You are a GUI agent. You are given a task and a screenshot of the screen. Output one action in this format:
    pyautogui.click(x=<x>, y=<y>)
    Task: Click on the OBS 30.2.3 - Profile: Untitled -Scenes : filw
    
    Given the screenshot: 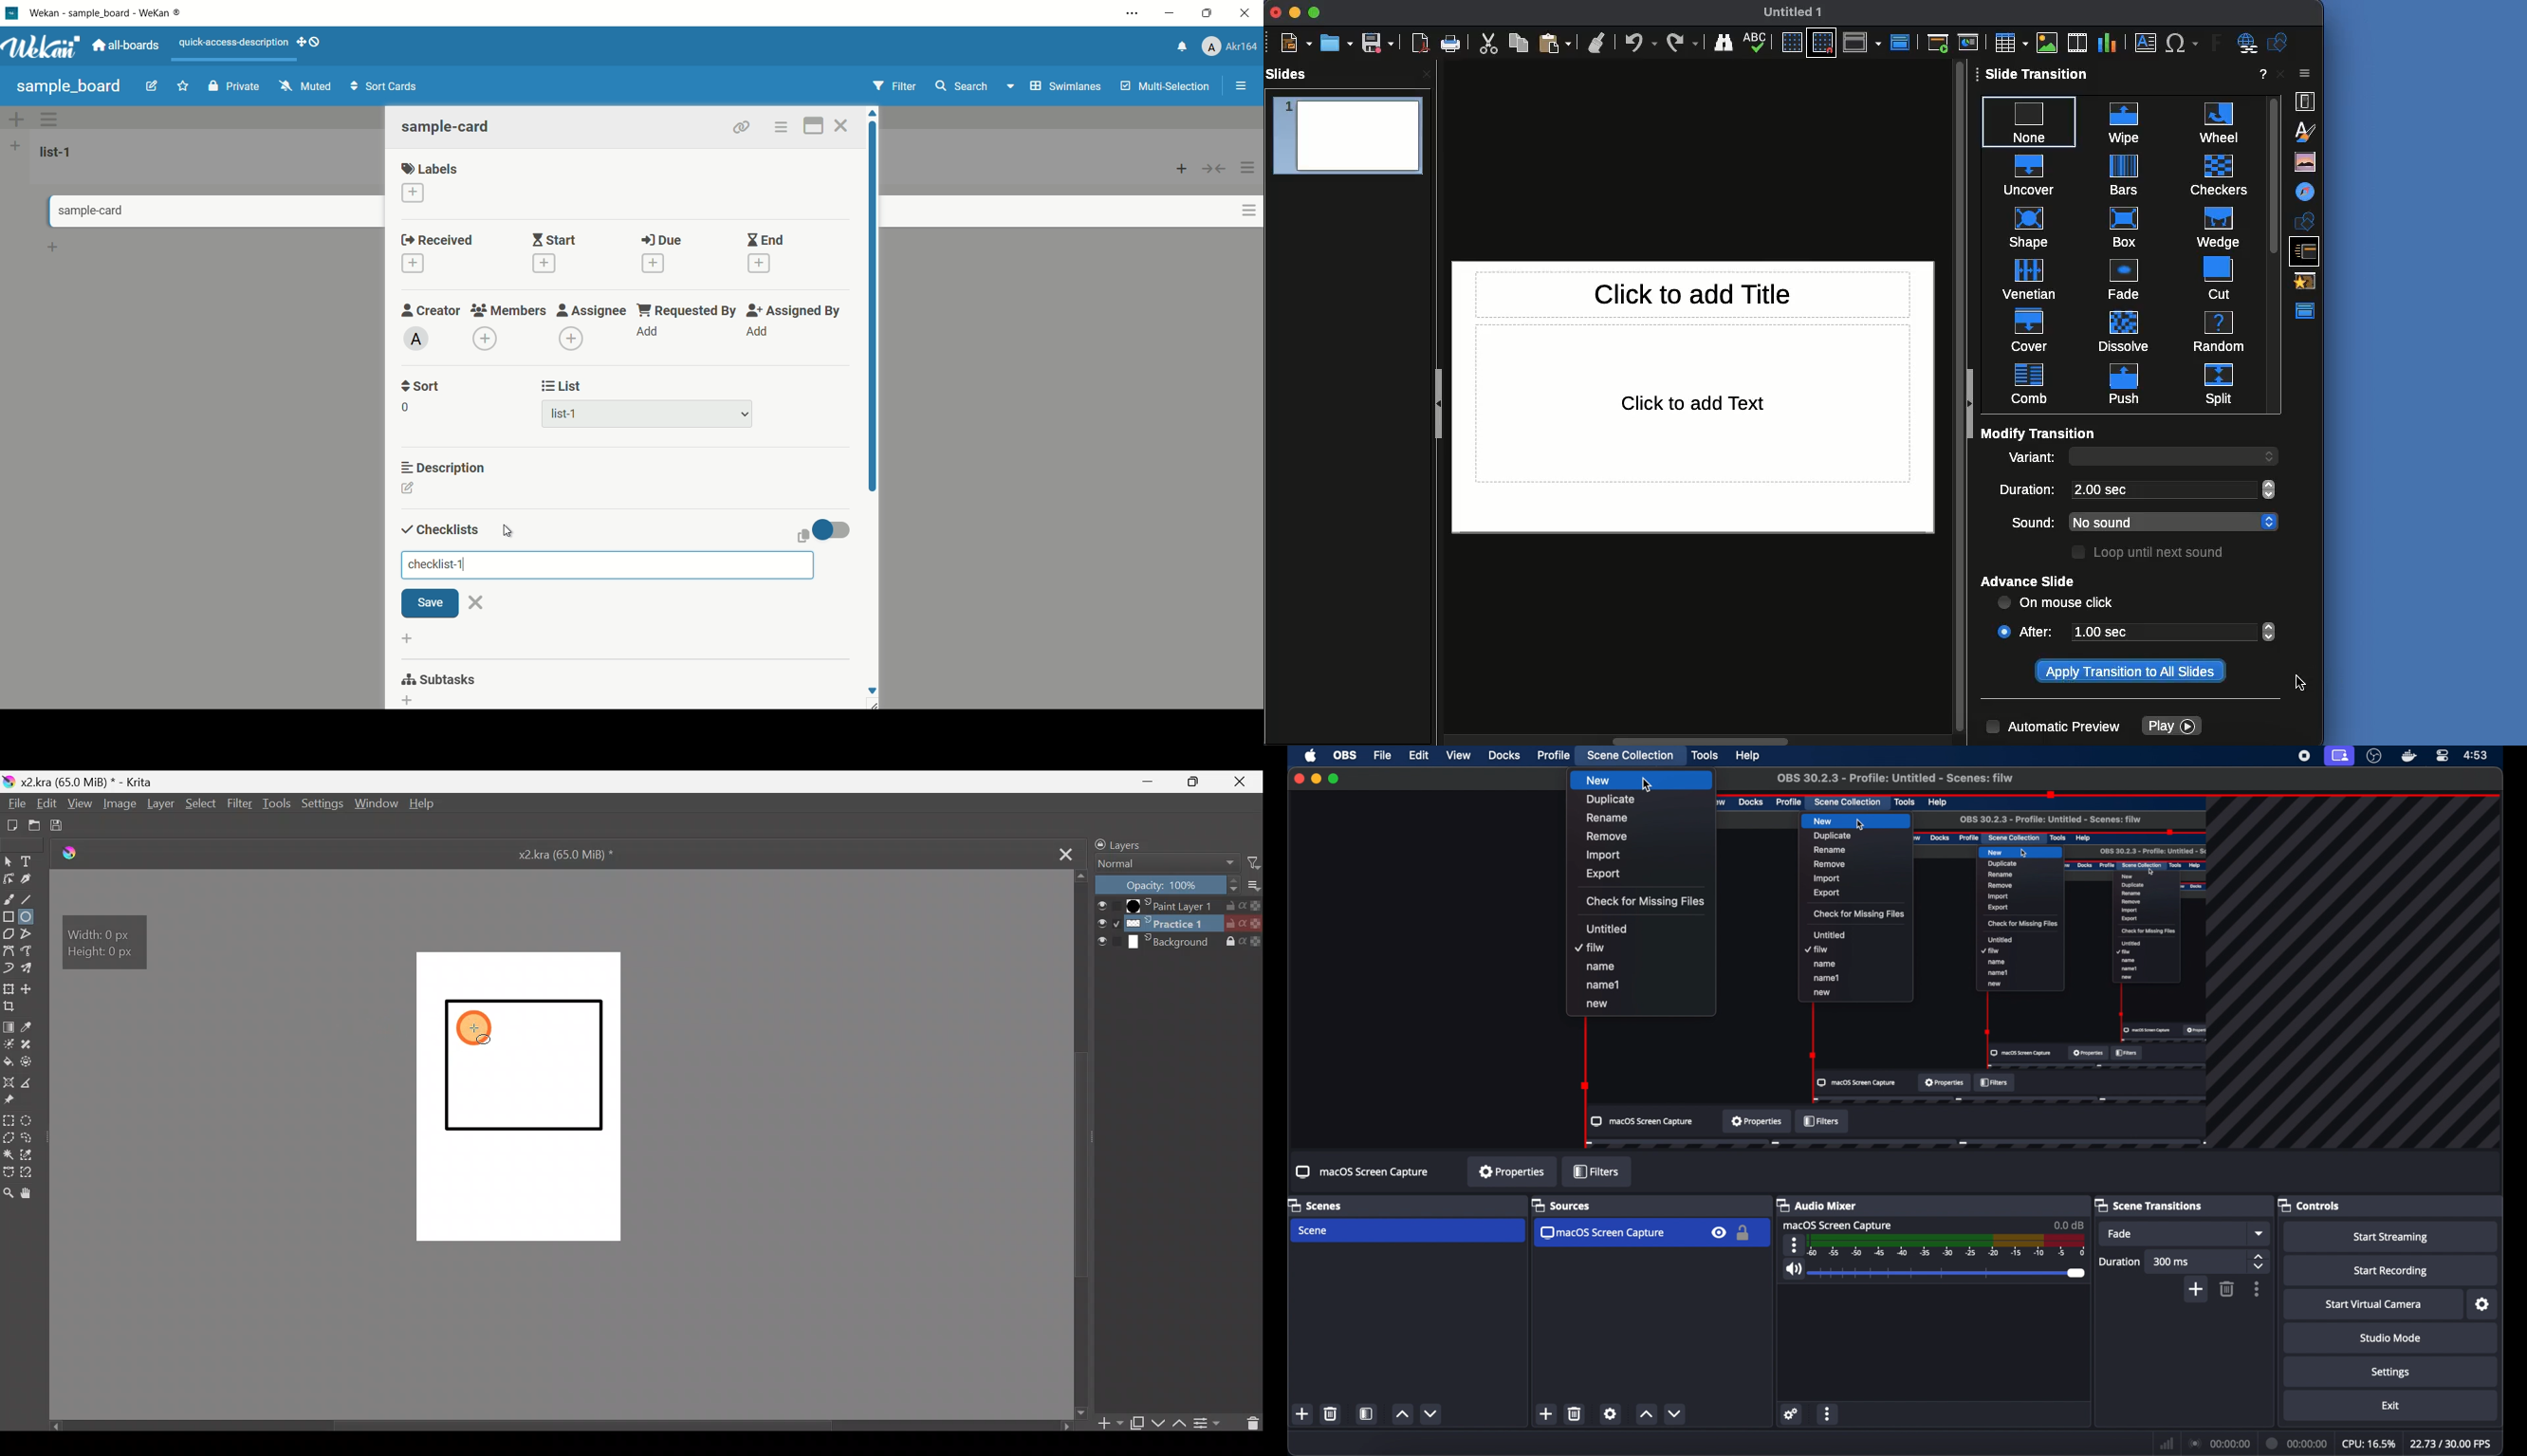 What is the action you would take?
    pyautogui.click(x=1895, y=778)
    